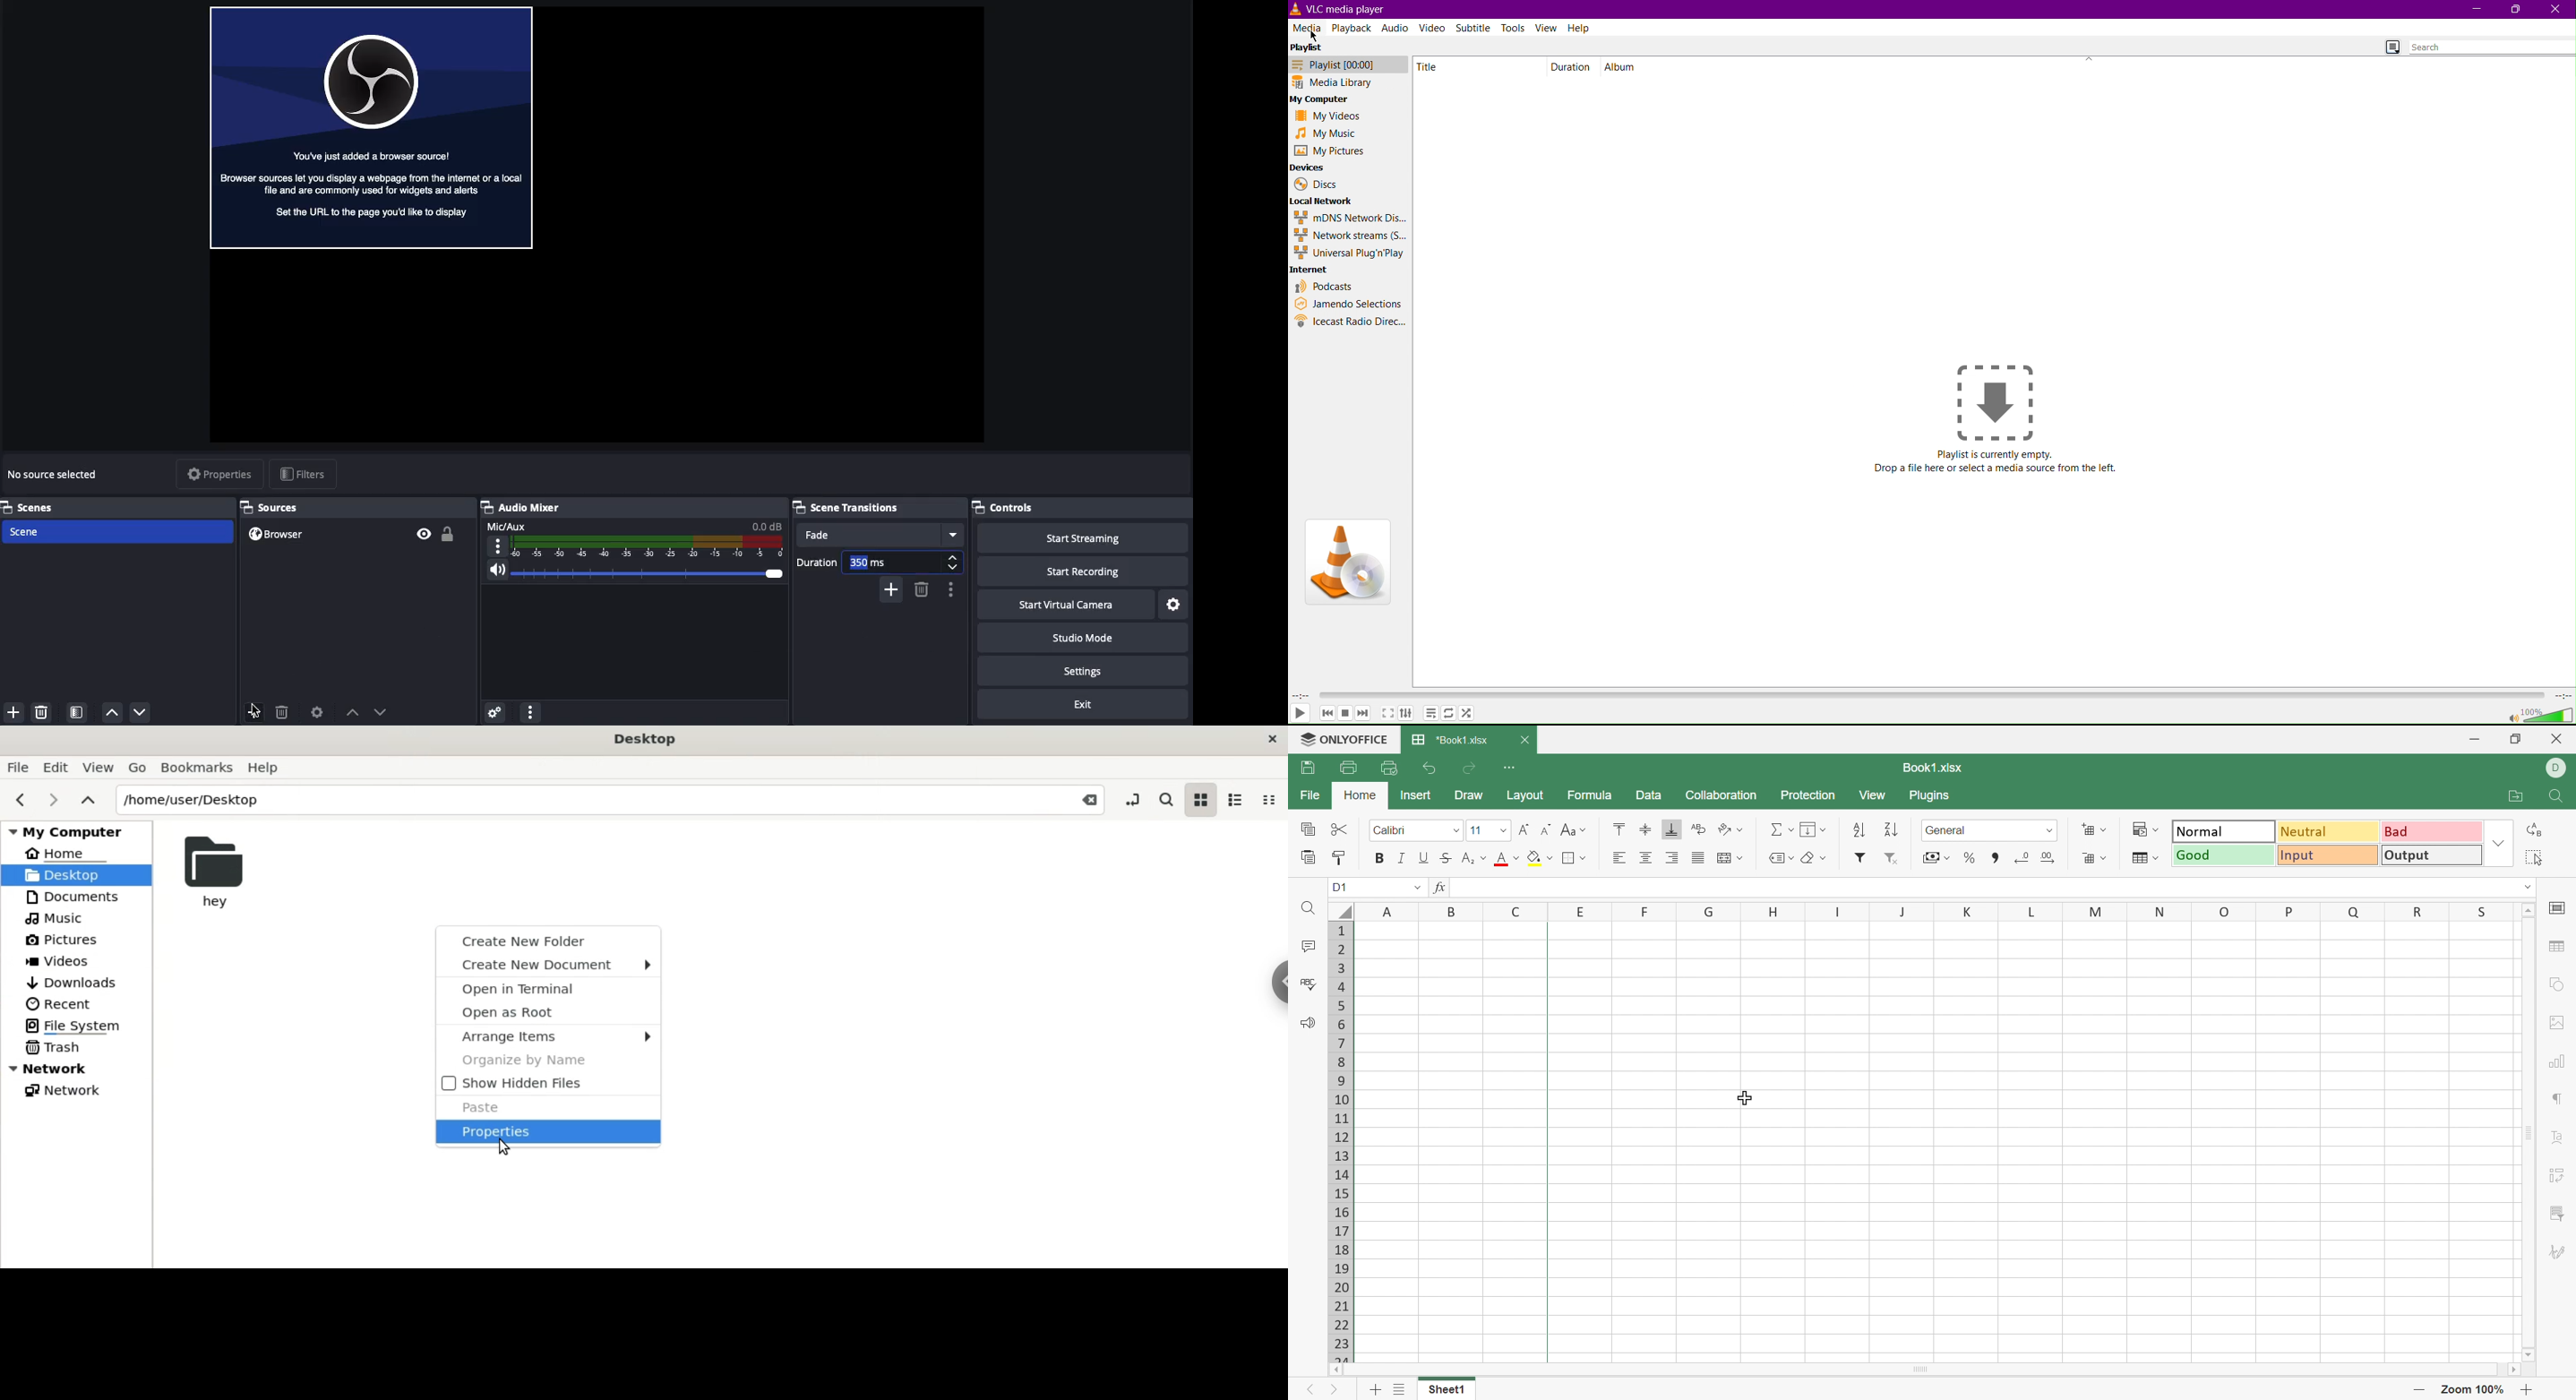 The height and width of the screenshot is (1400, 2576). I want to click on Minimize, so click(2479, 10).